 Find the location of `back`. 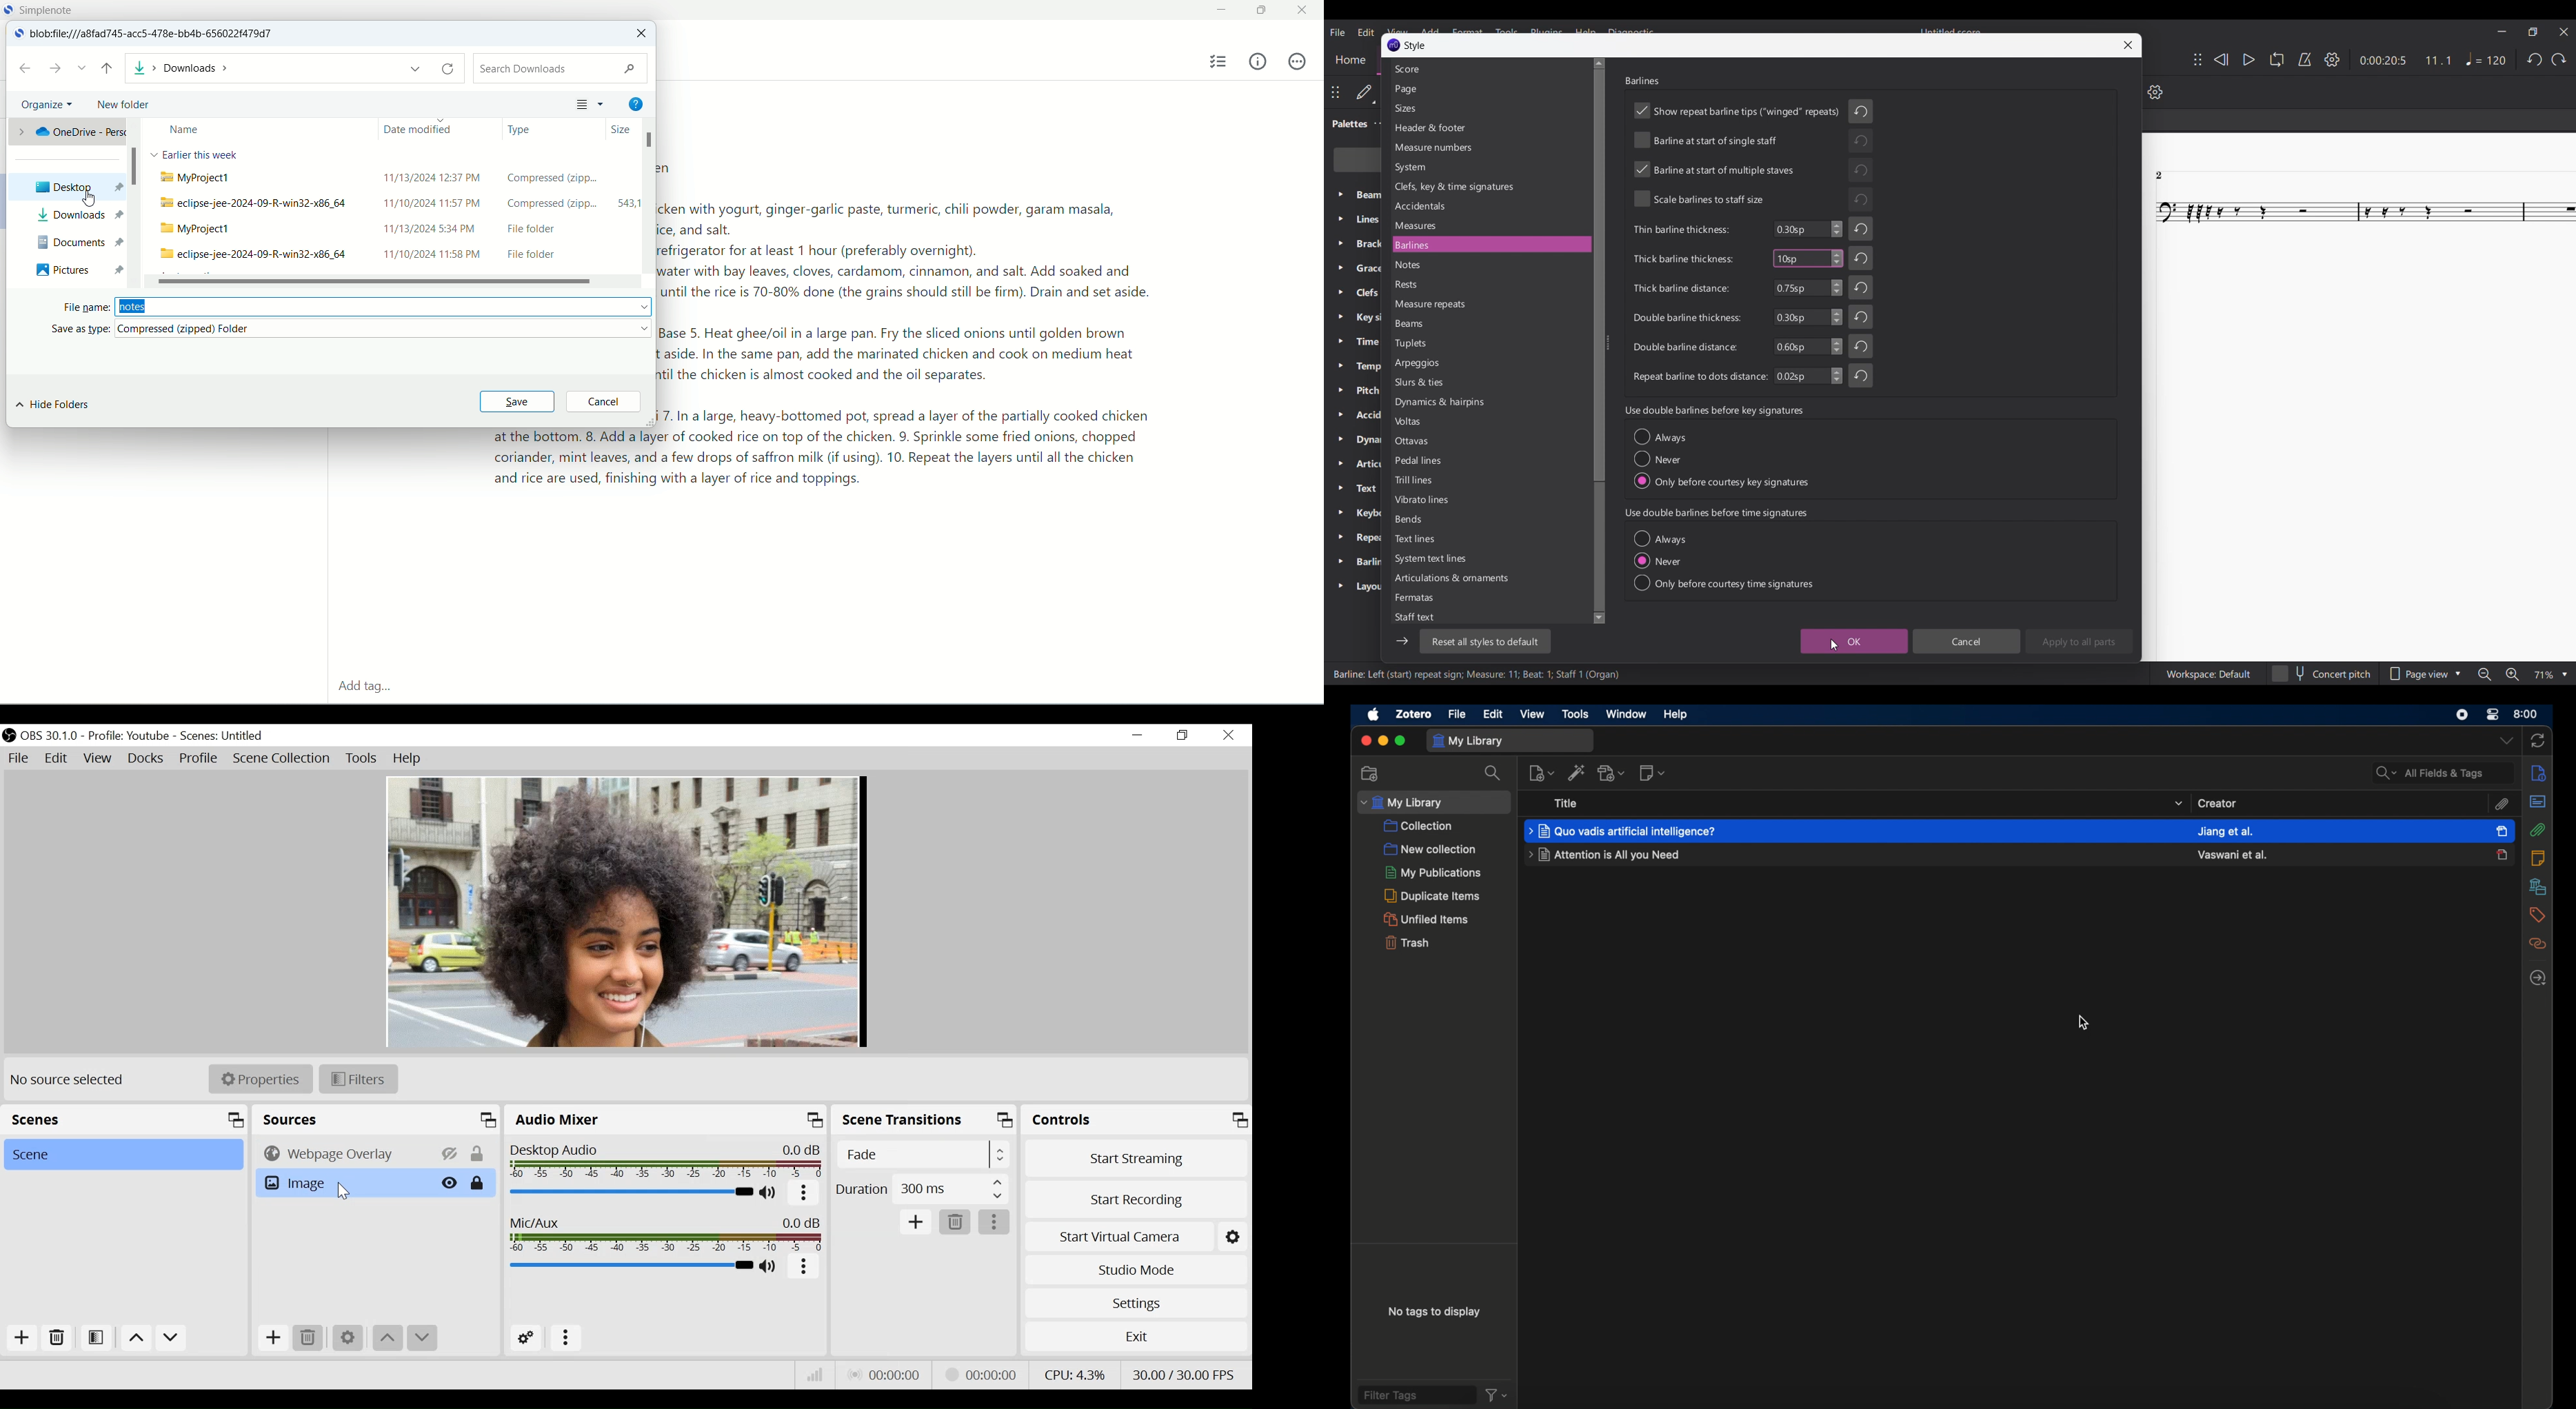

back is located at coordinates (24, 68).